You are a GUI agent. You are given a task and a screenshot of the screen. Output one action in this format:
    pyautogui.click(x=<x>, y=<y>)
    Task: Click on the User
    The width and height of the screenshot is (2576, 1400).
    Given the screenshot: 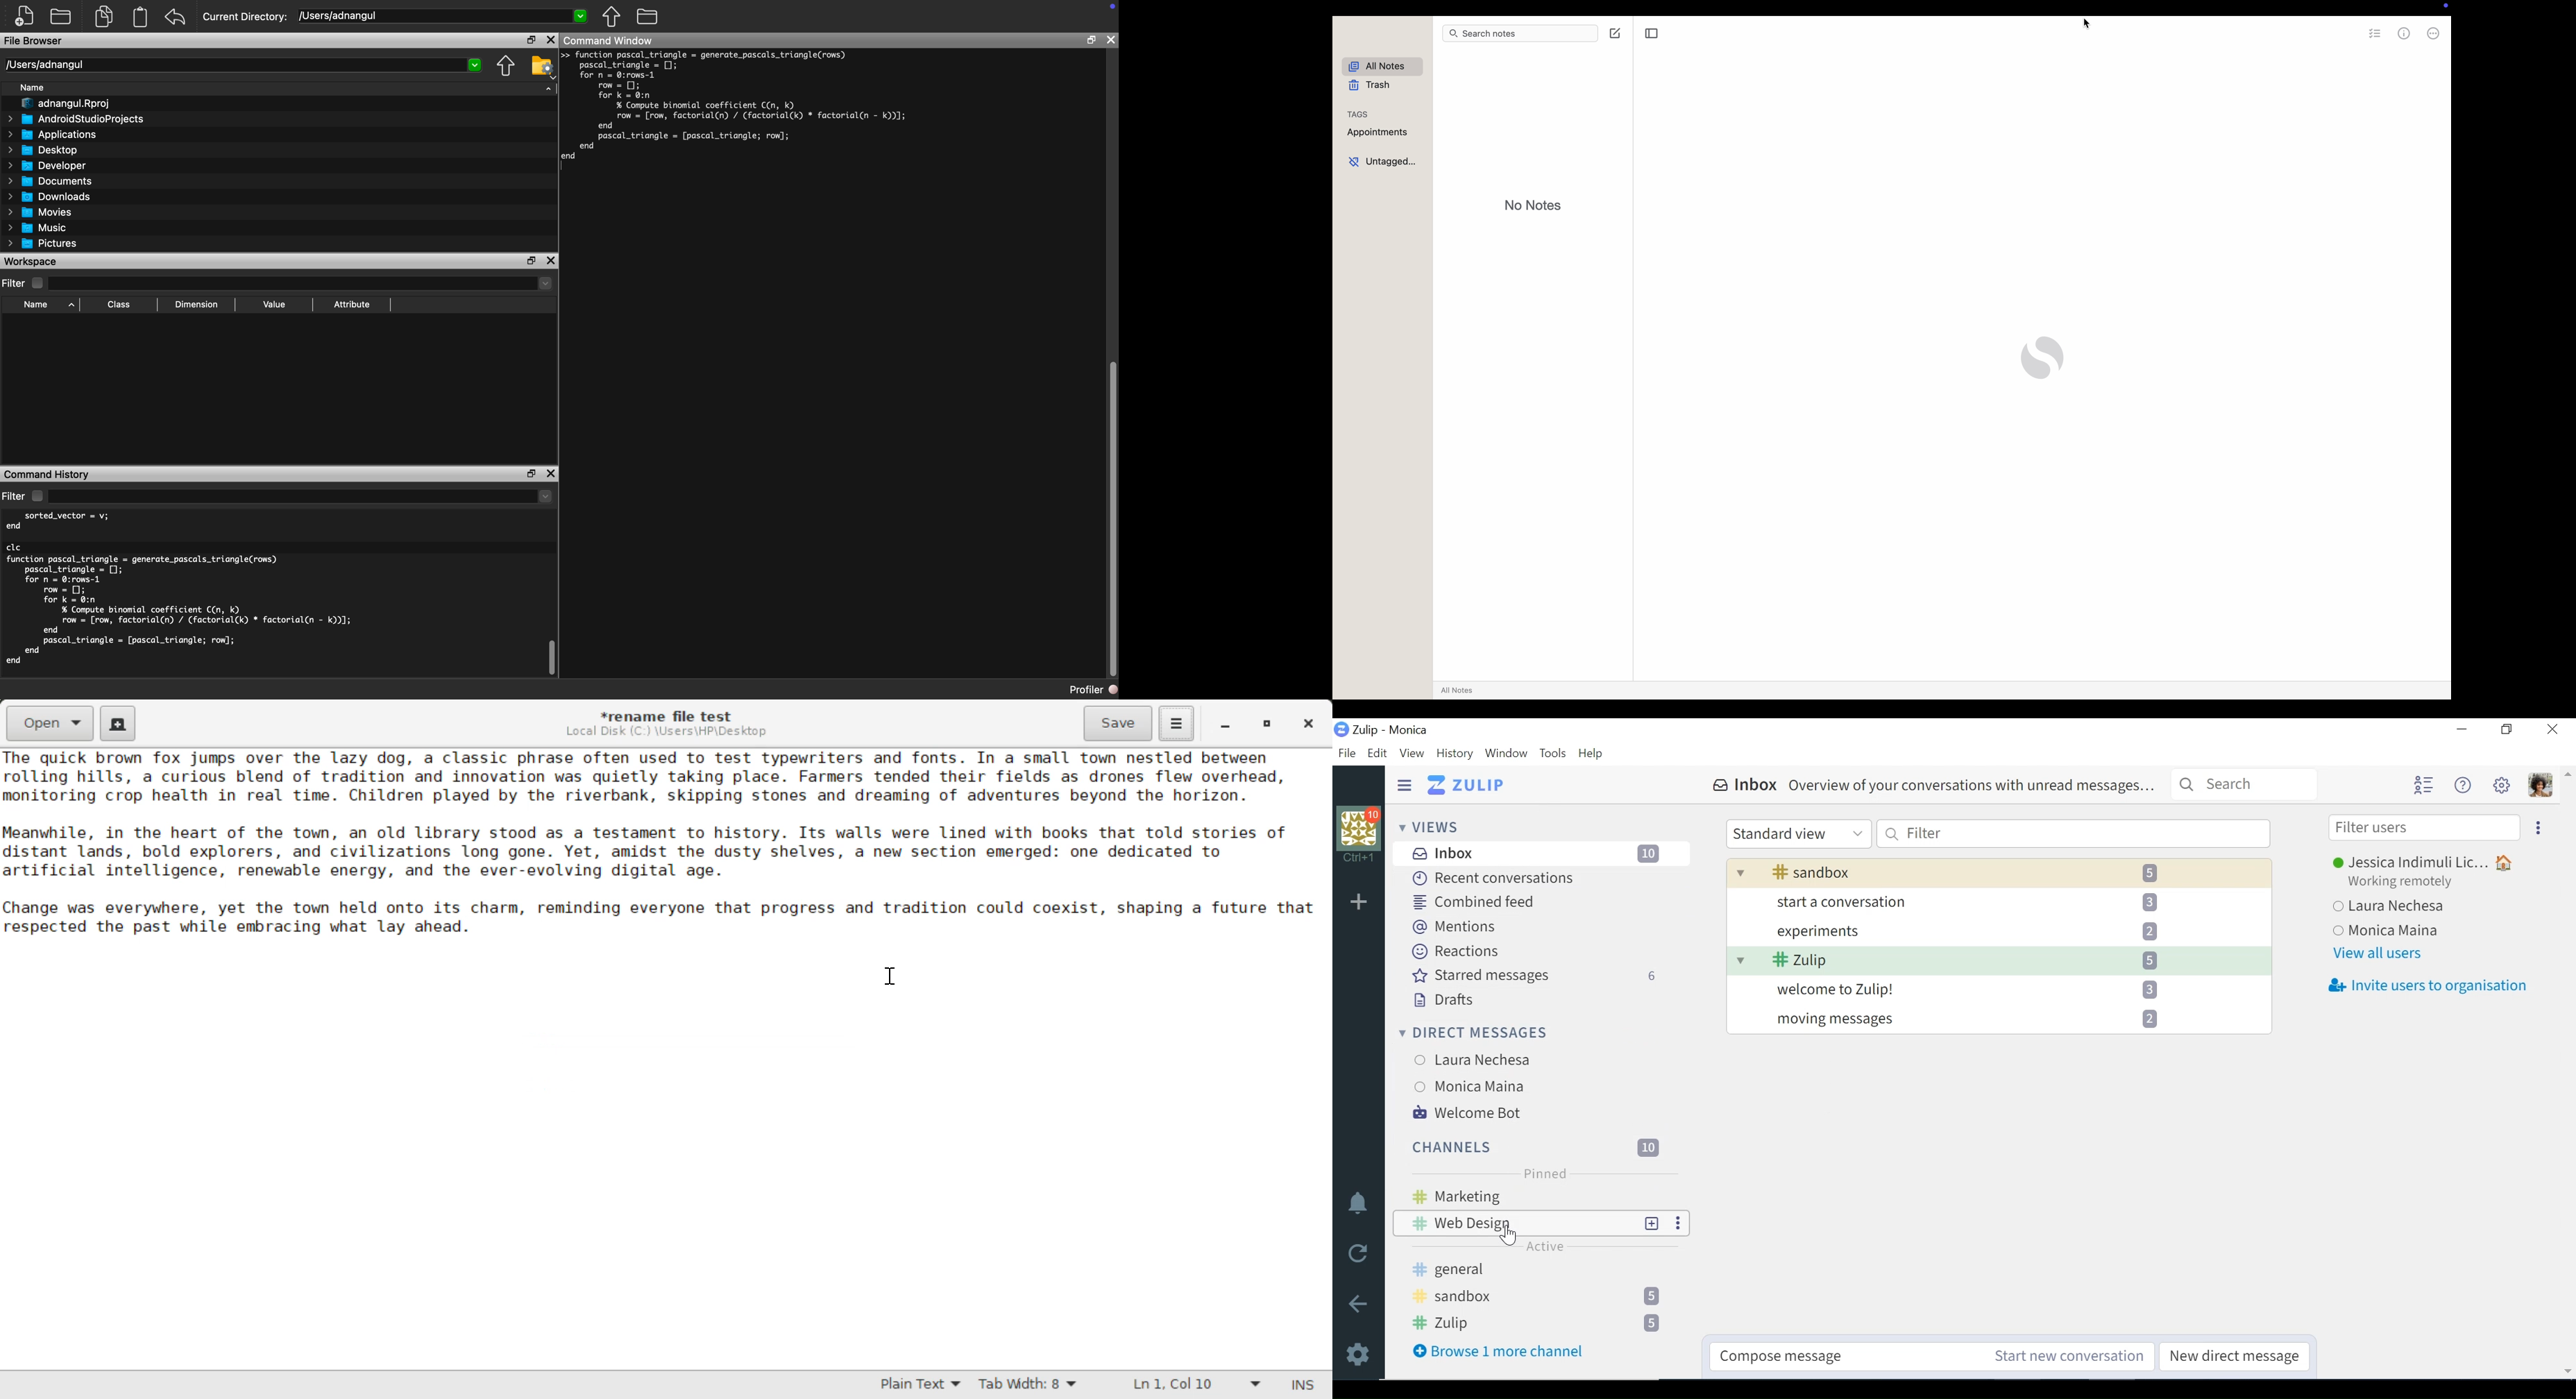 What is the action you would take?
    pyautogui.click(x=2429, y=863)
    